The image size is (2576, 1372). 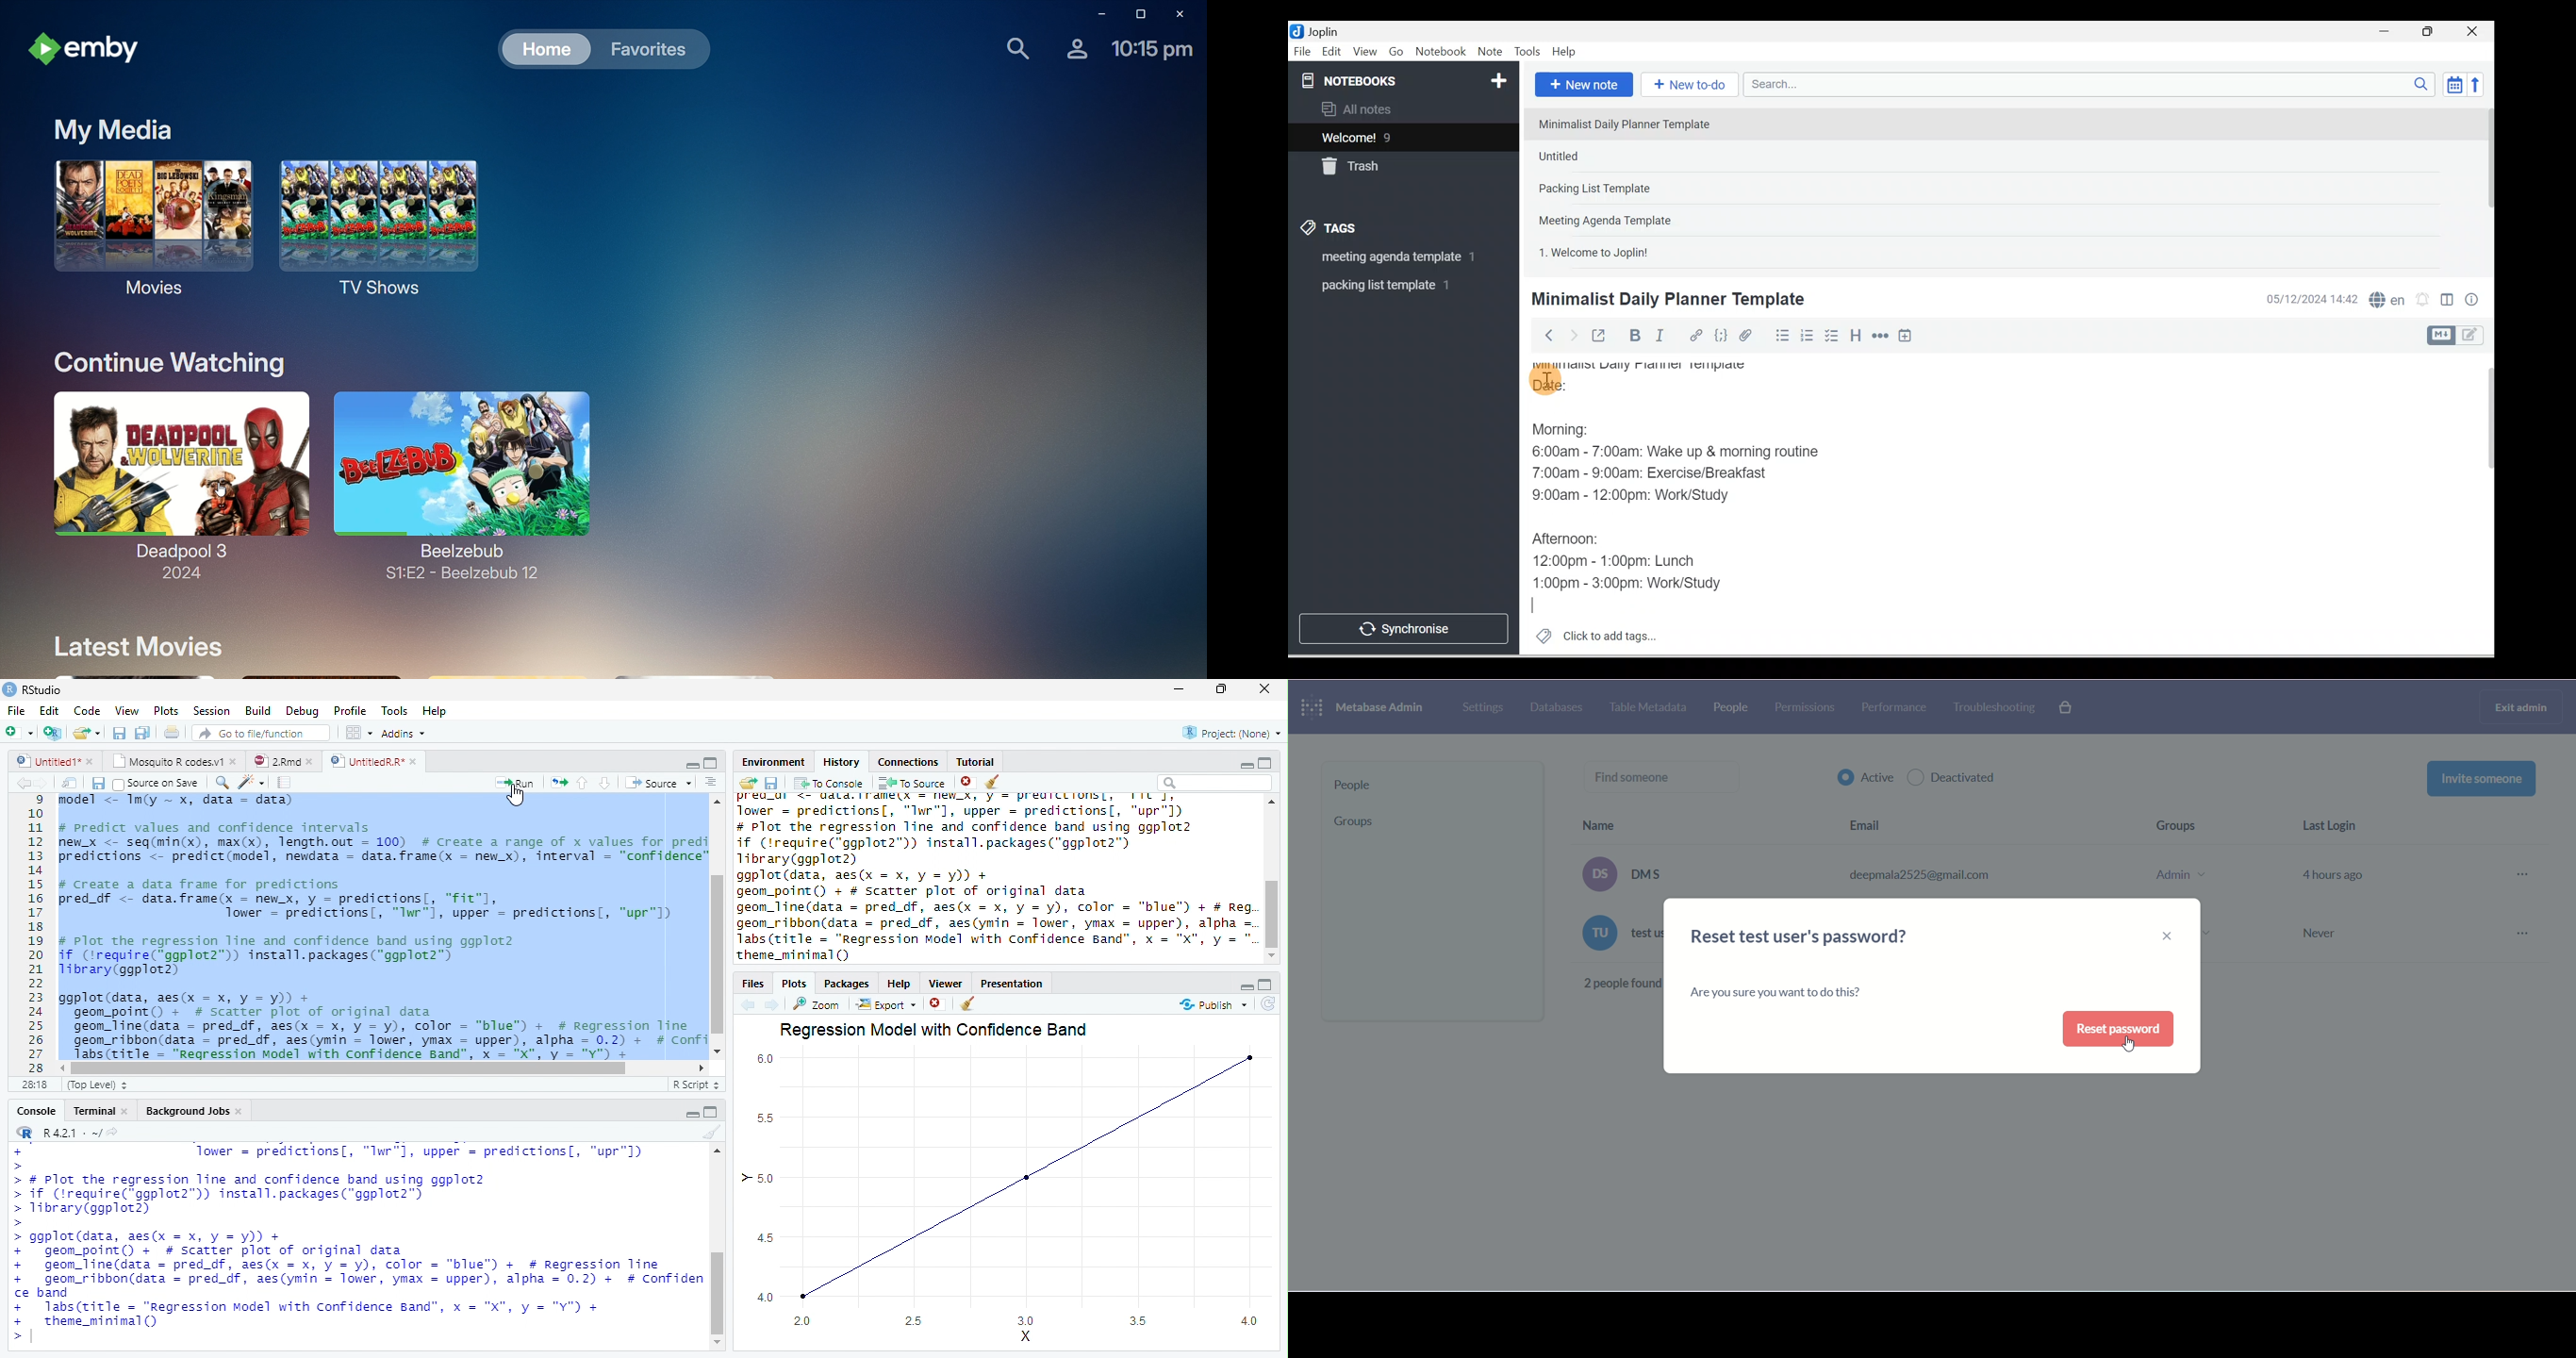 I want to click on Show in new window, so click(x=70, y=784).